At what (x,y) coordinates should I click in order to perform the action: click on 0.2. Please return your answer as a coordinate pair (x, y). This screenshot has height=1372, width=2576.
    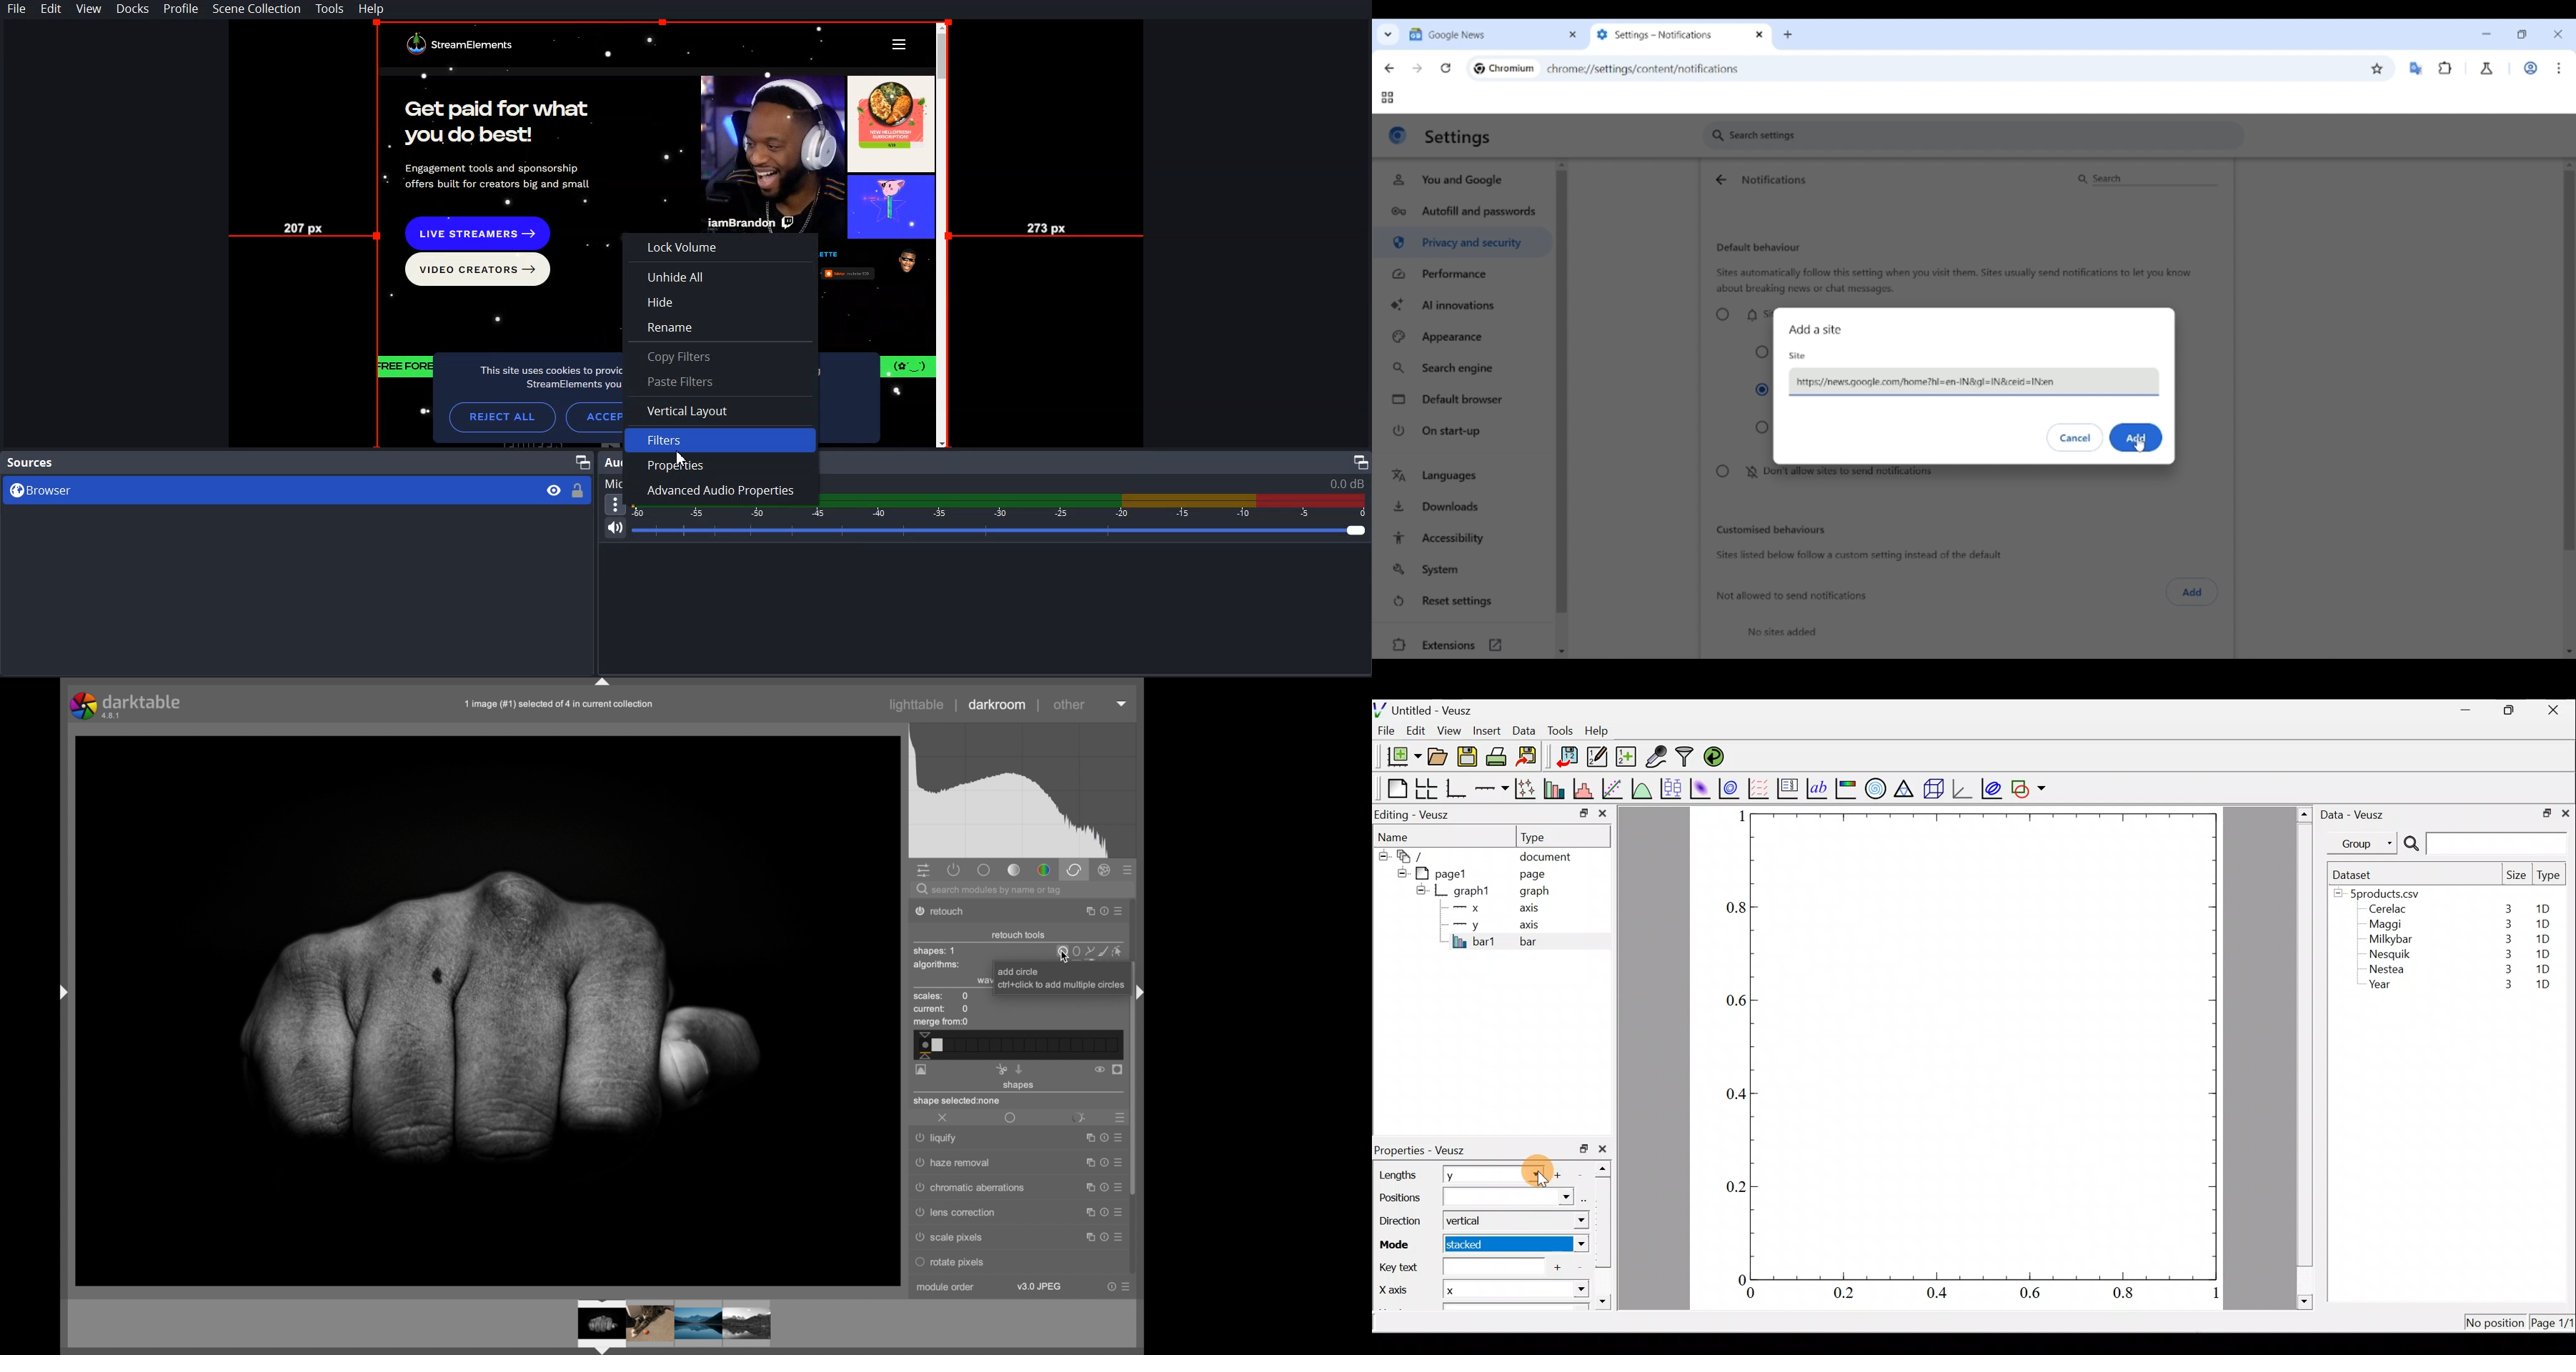
    Looking at the image, I should click on (1844, 1292).